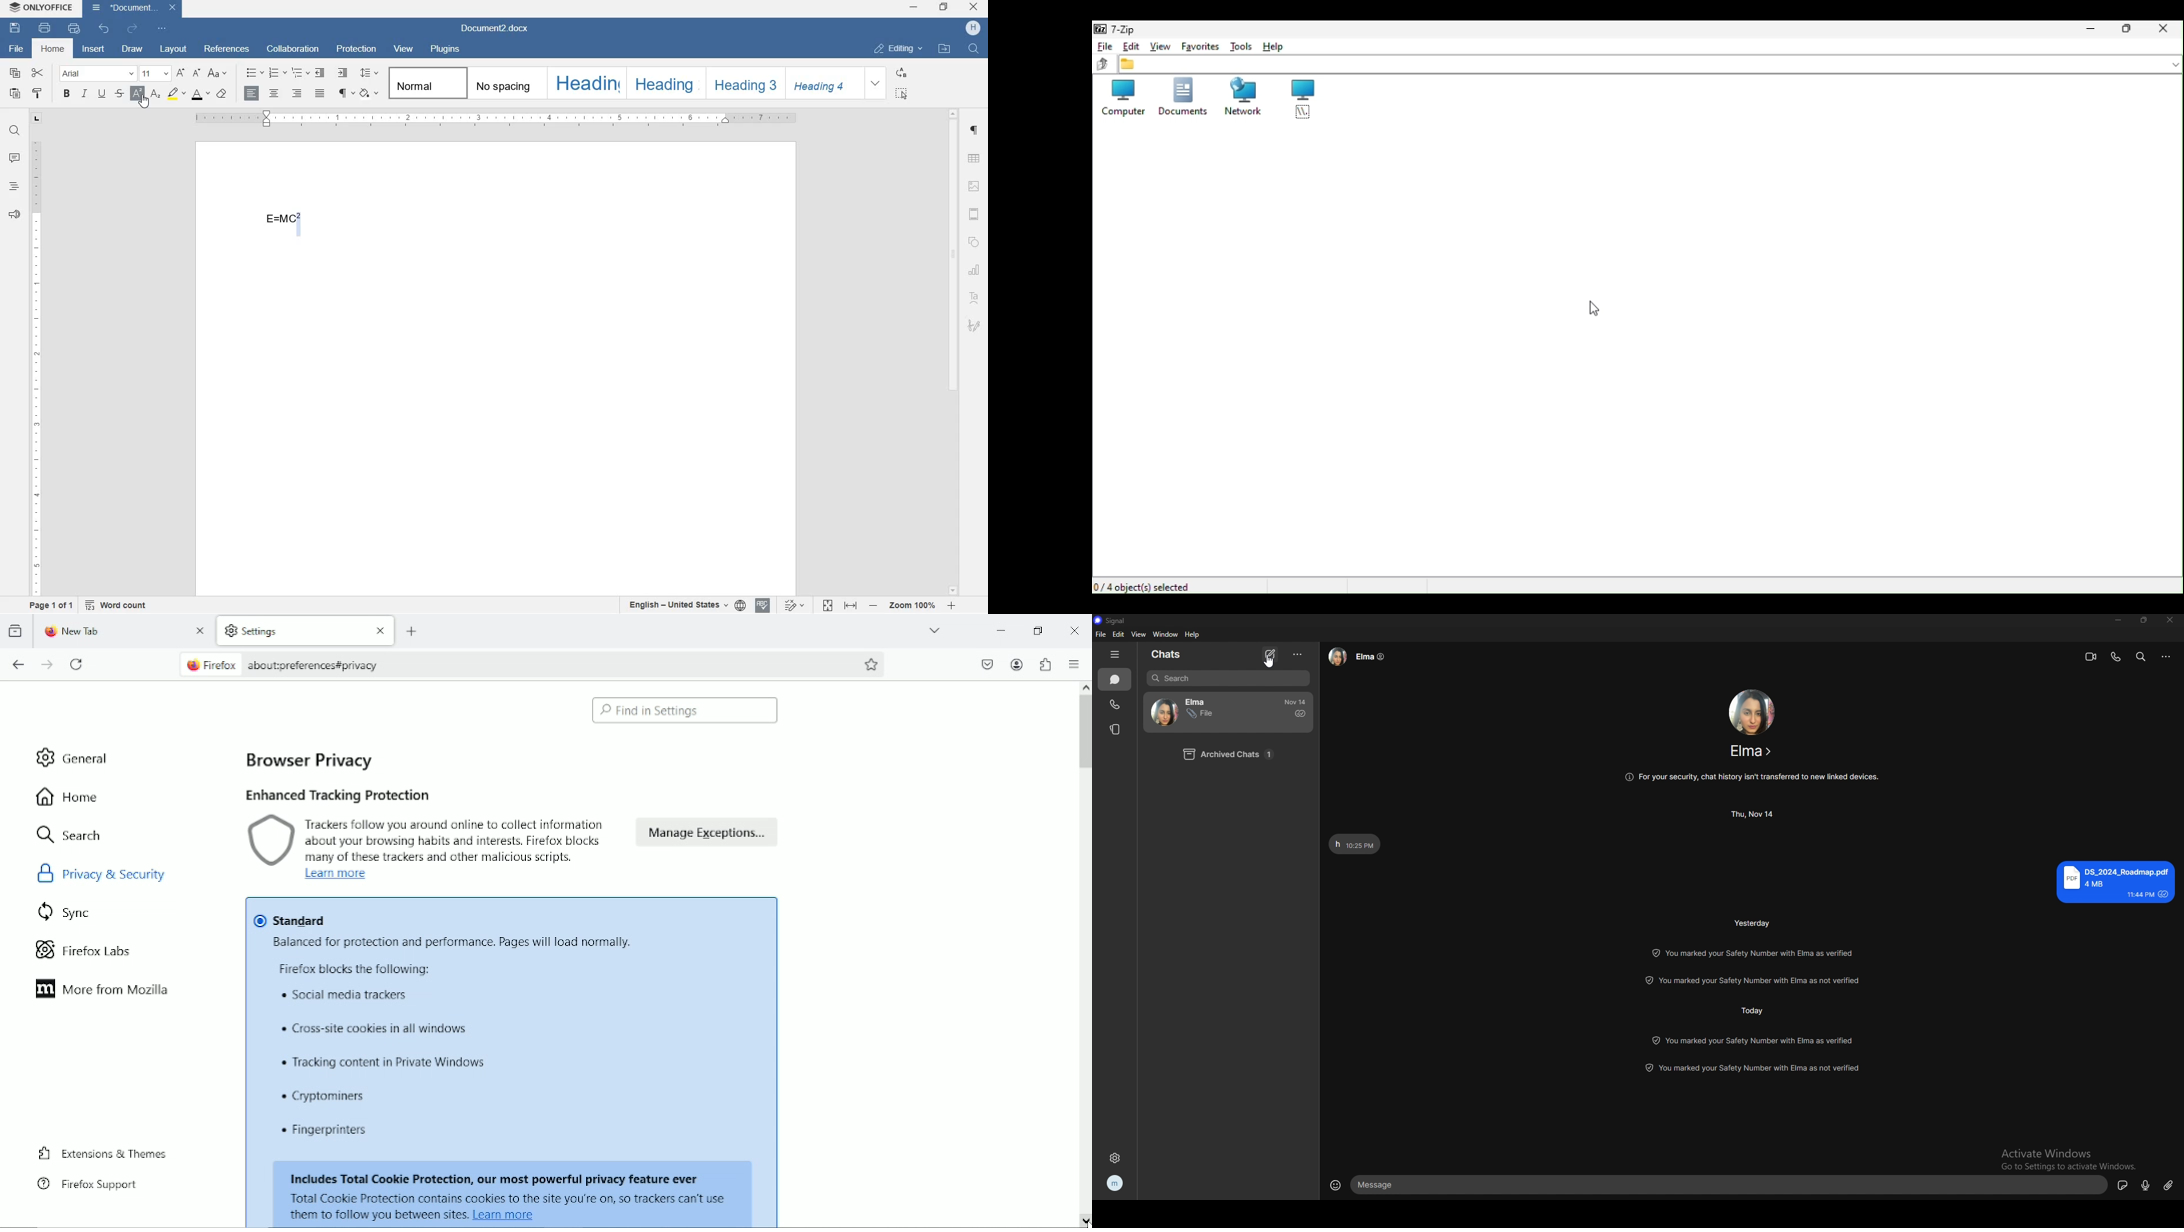  What do you see at coordinates (229, 48) in the screenshot?
I see `references` at bounding box center [229, 48].